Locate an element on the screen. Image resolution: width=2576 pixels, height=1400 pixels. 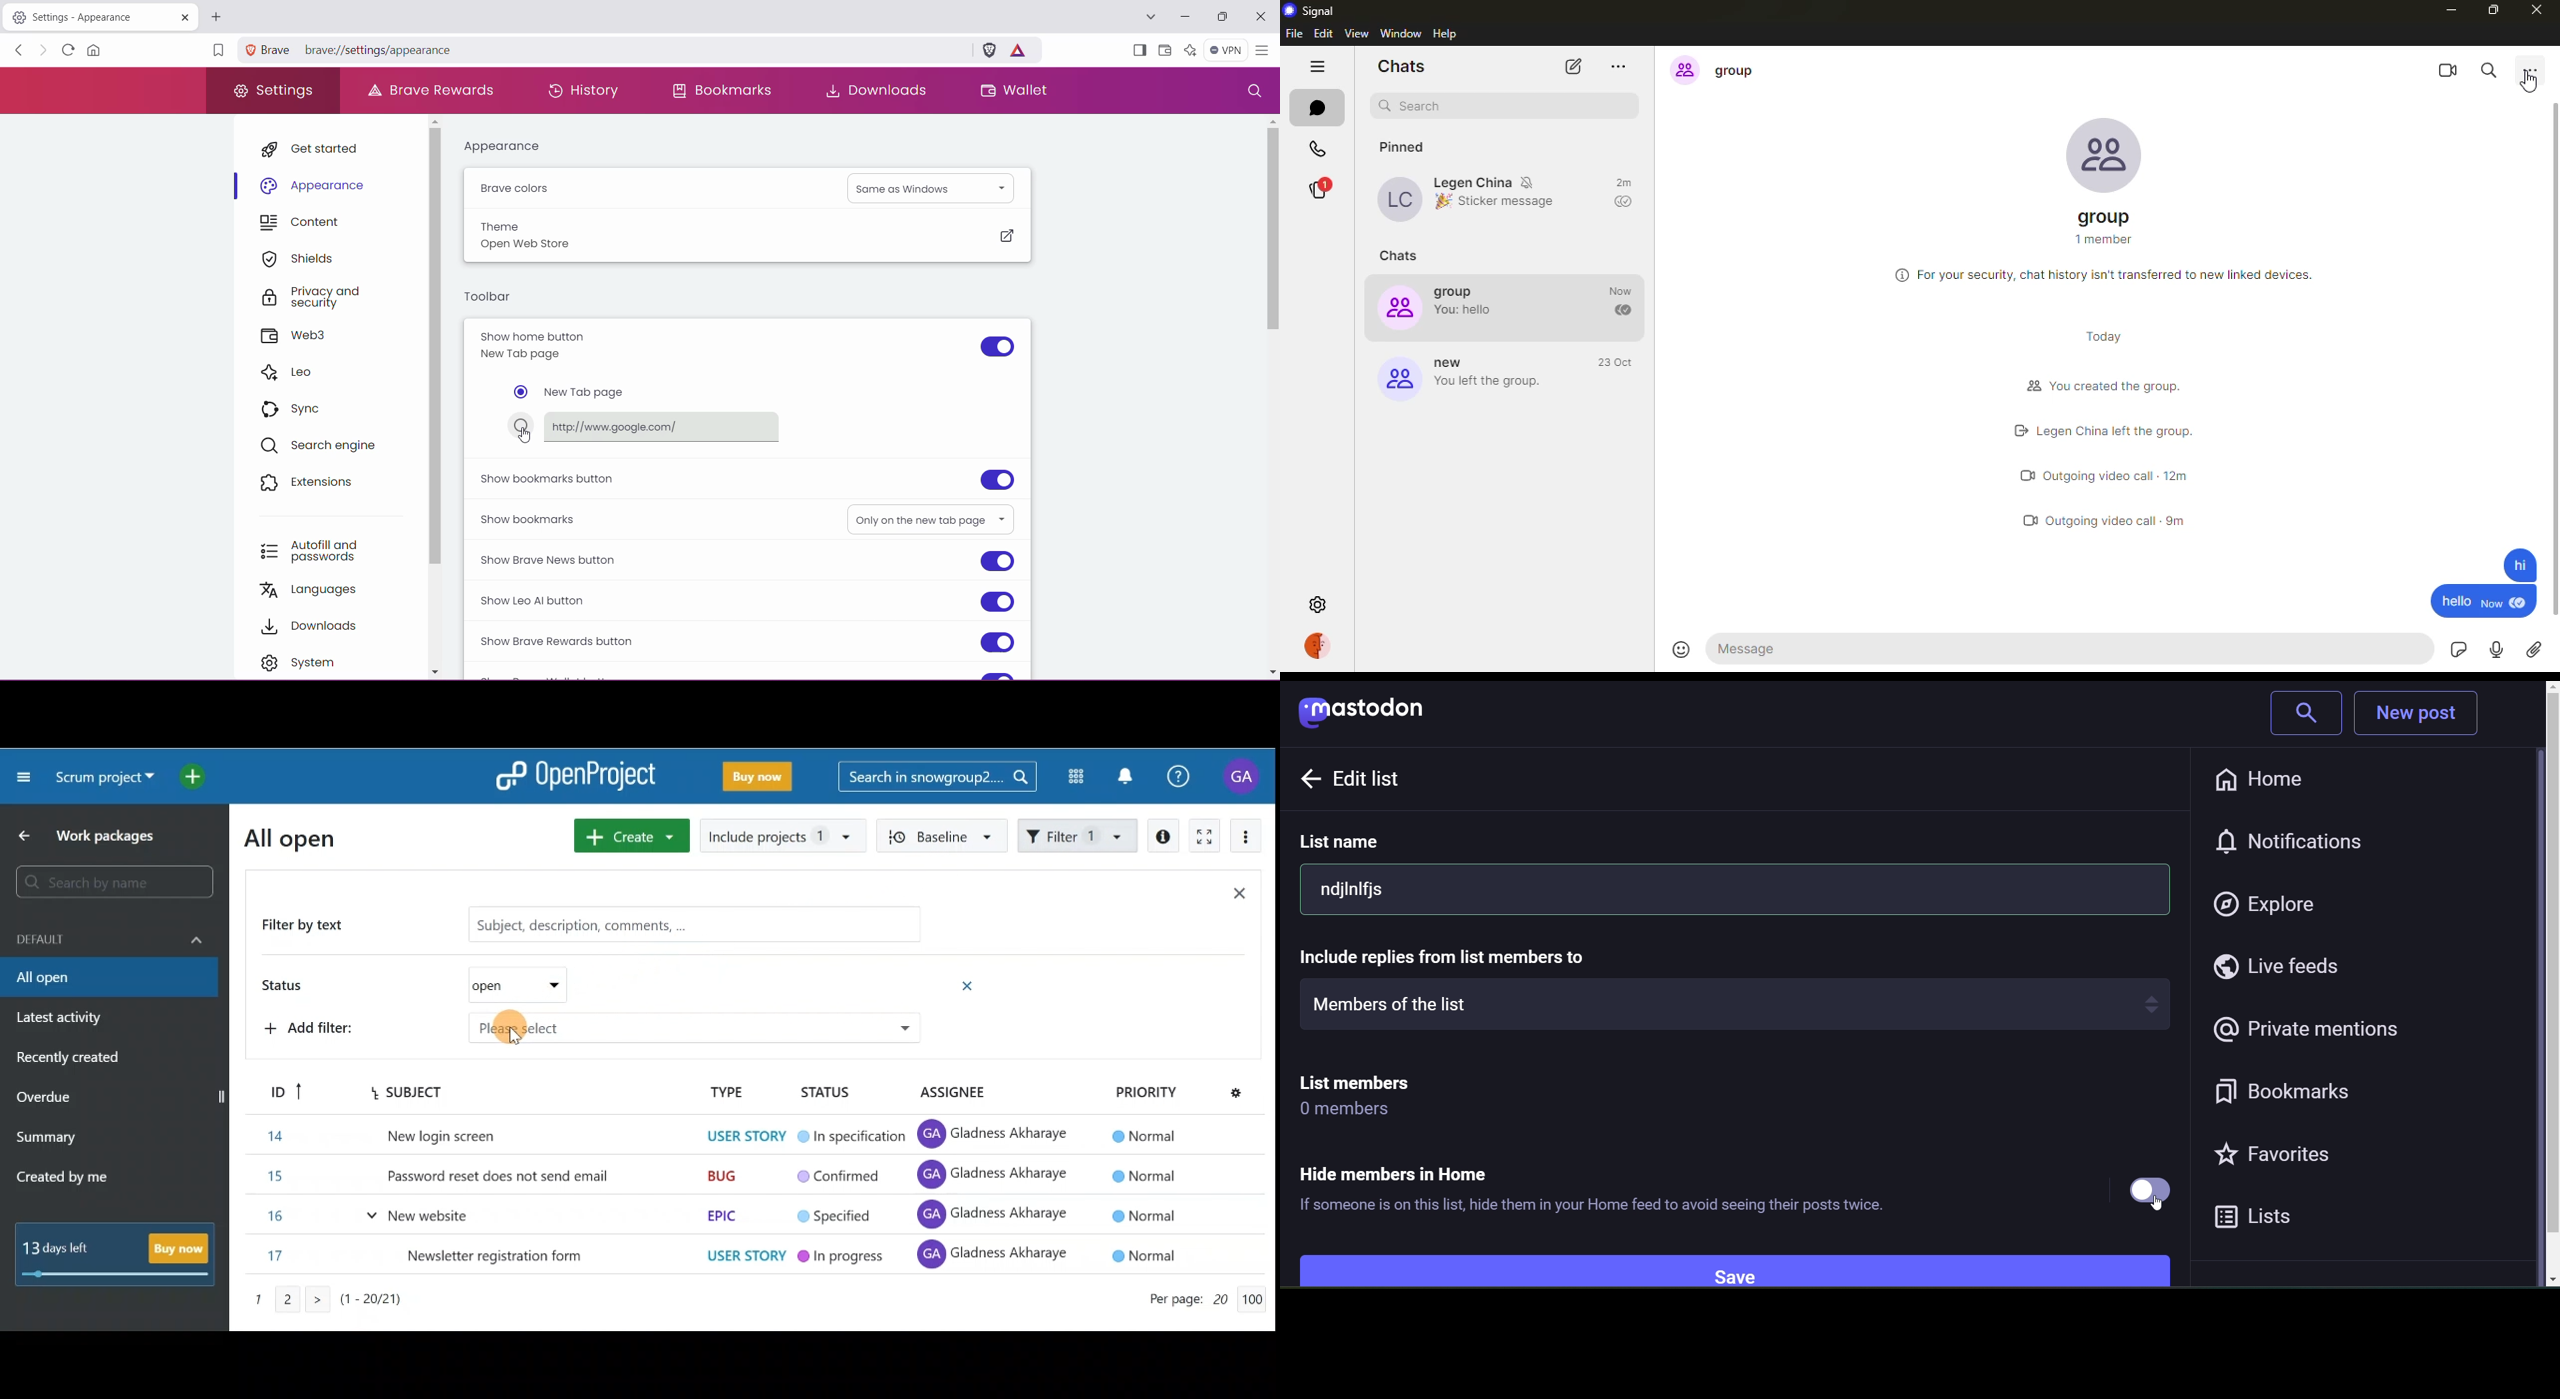
sent is located at coordinates (1622, 311).